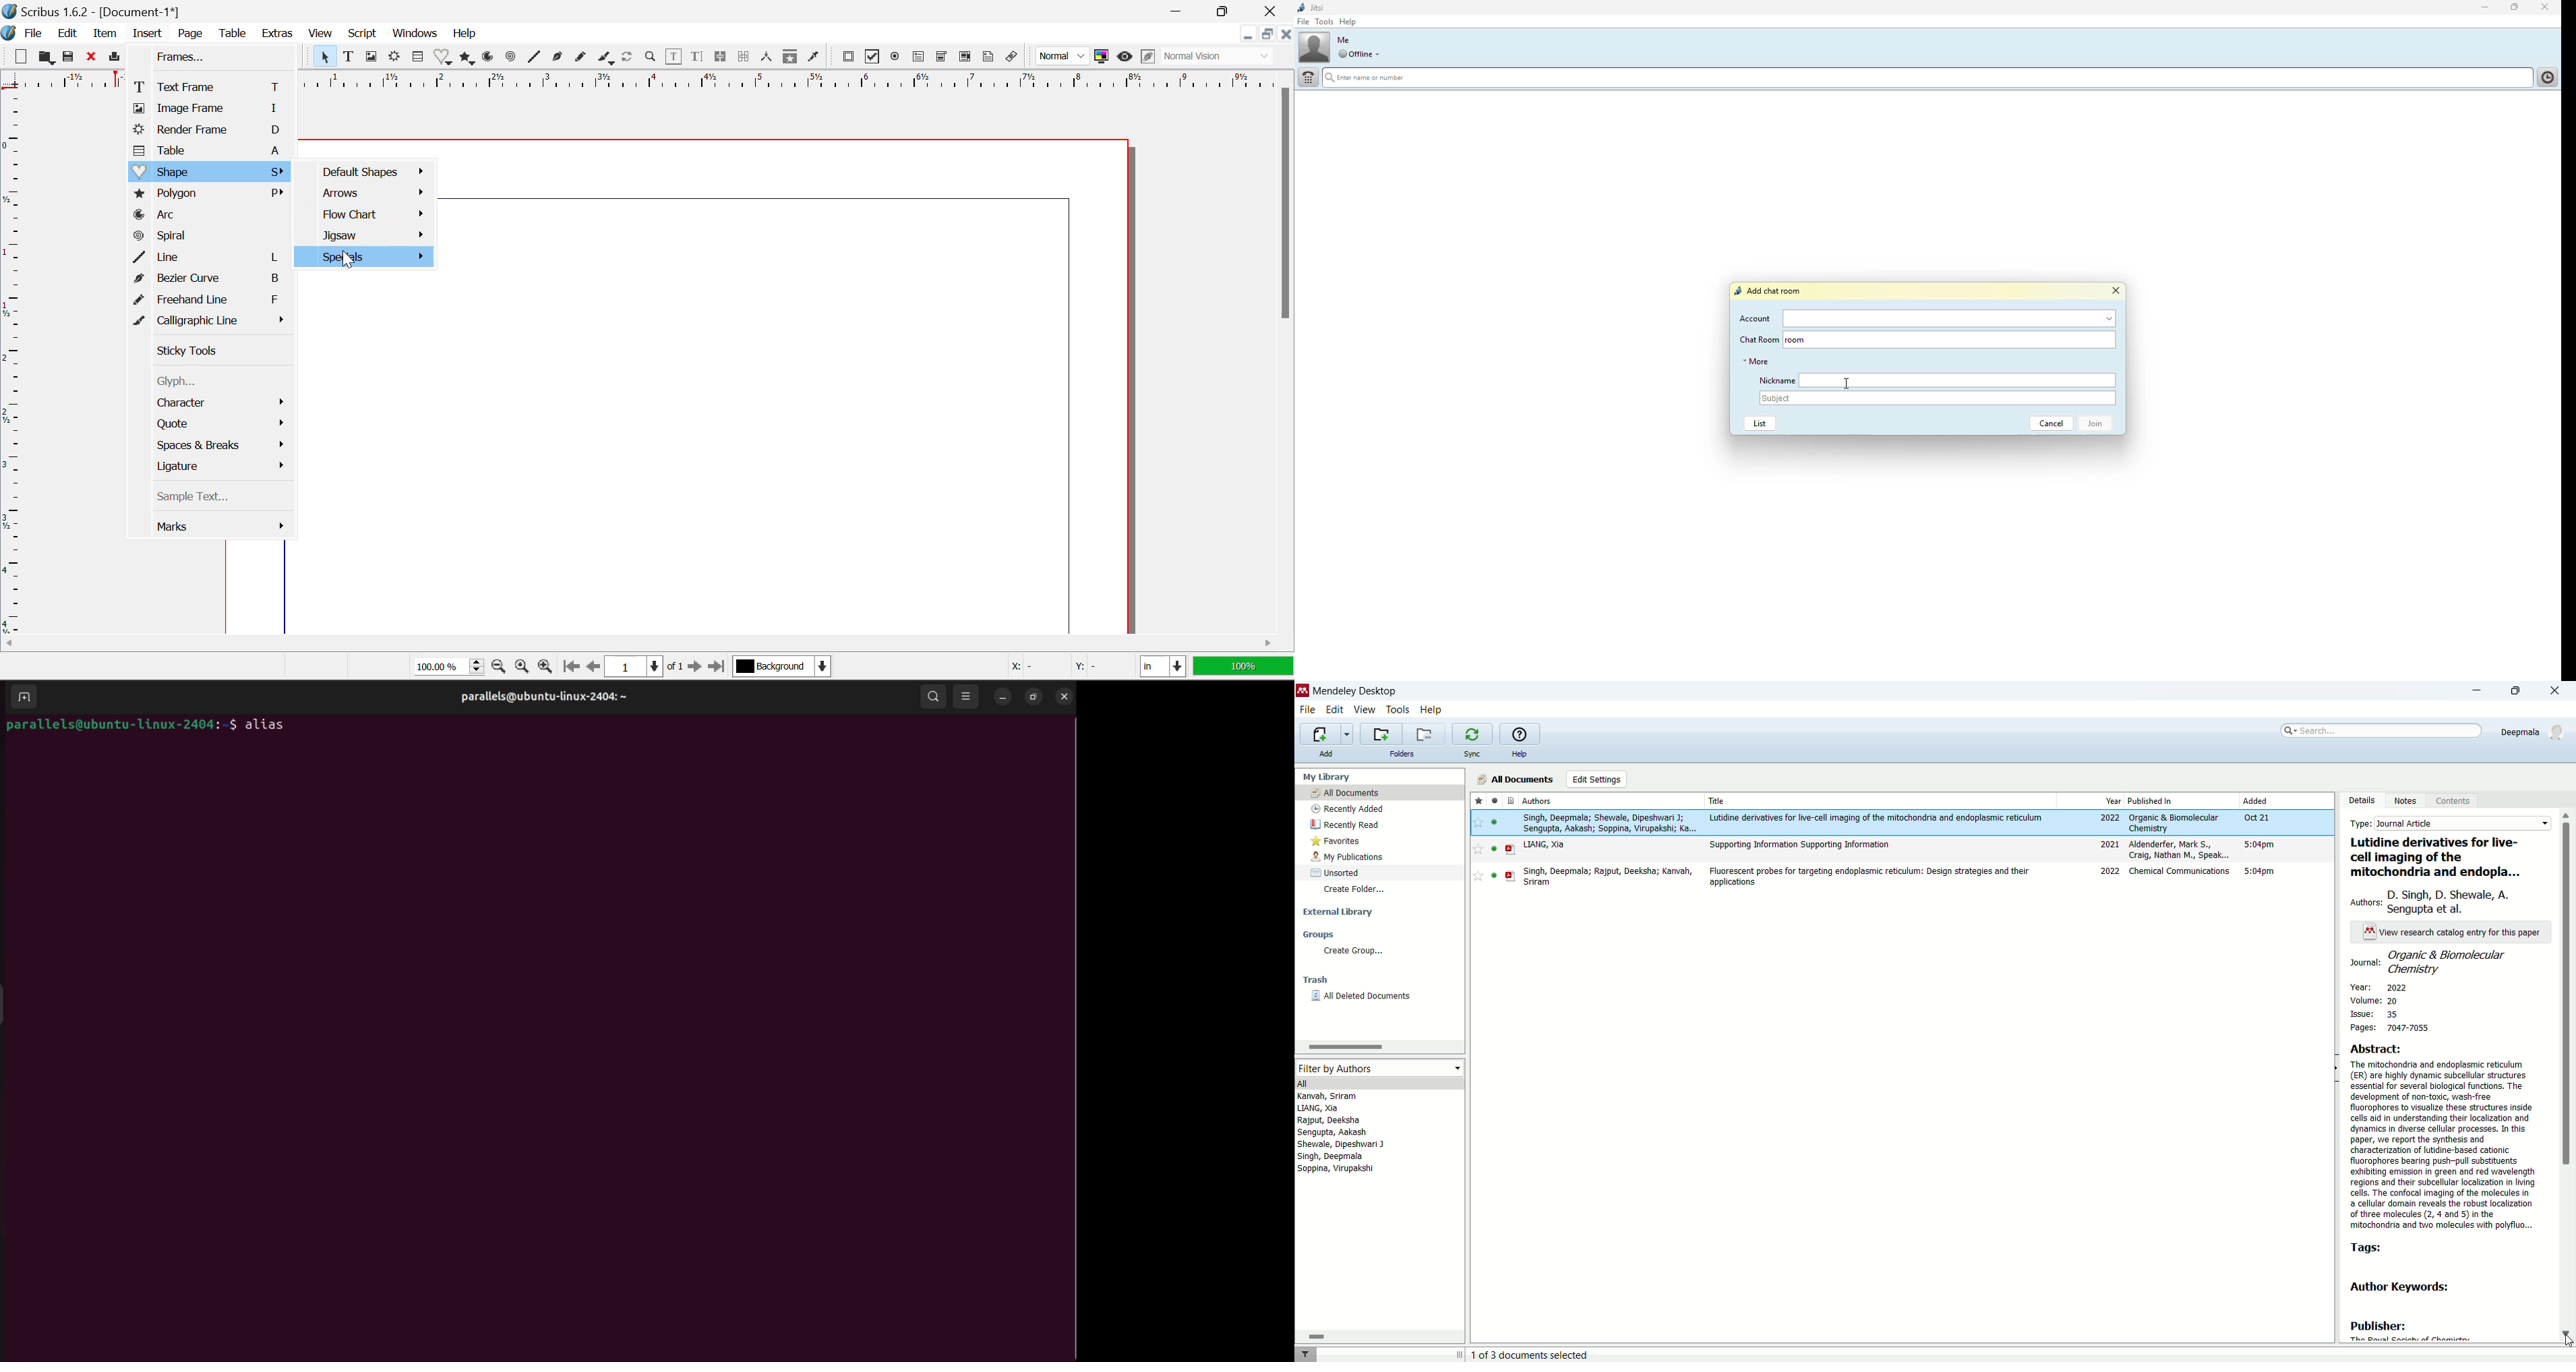 The width and height of the screenshot is (2576, 1372). What do you see at coordinates (365, 235) in the screenshot?
I see `Jigsaw` at bounding box center [365, 235].